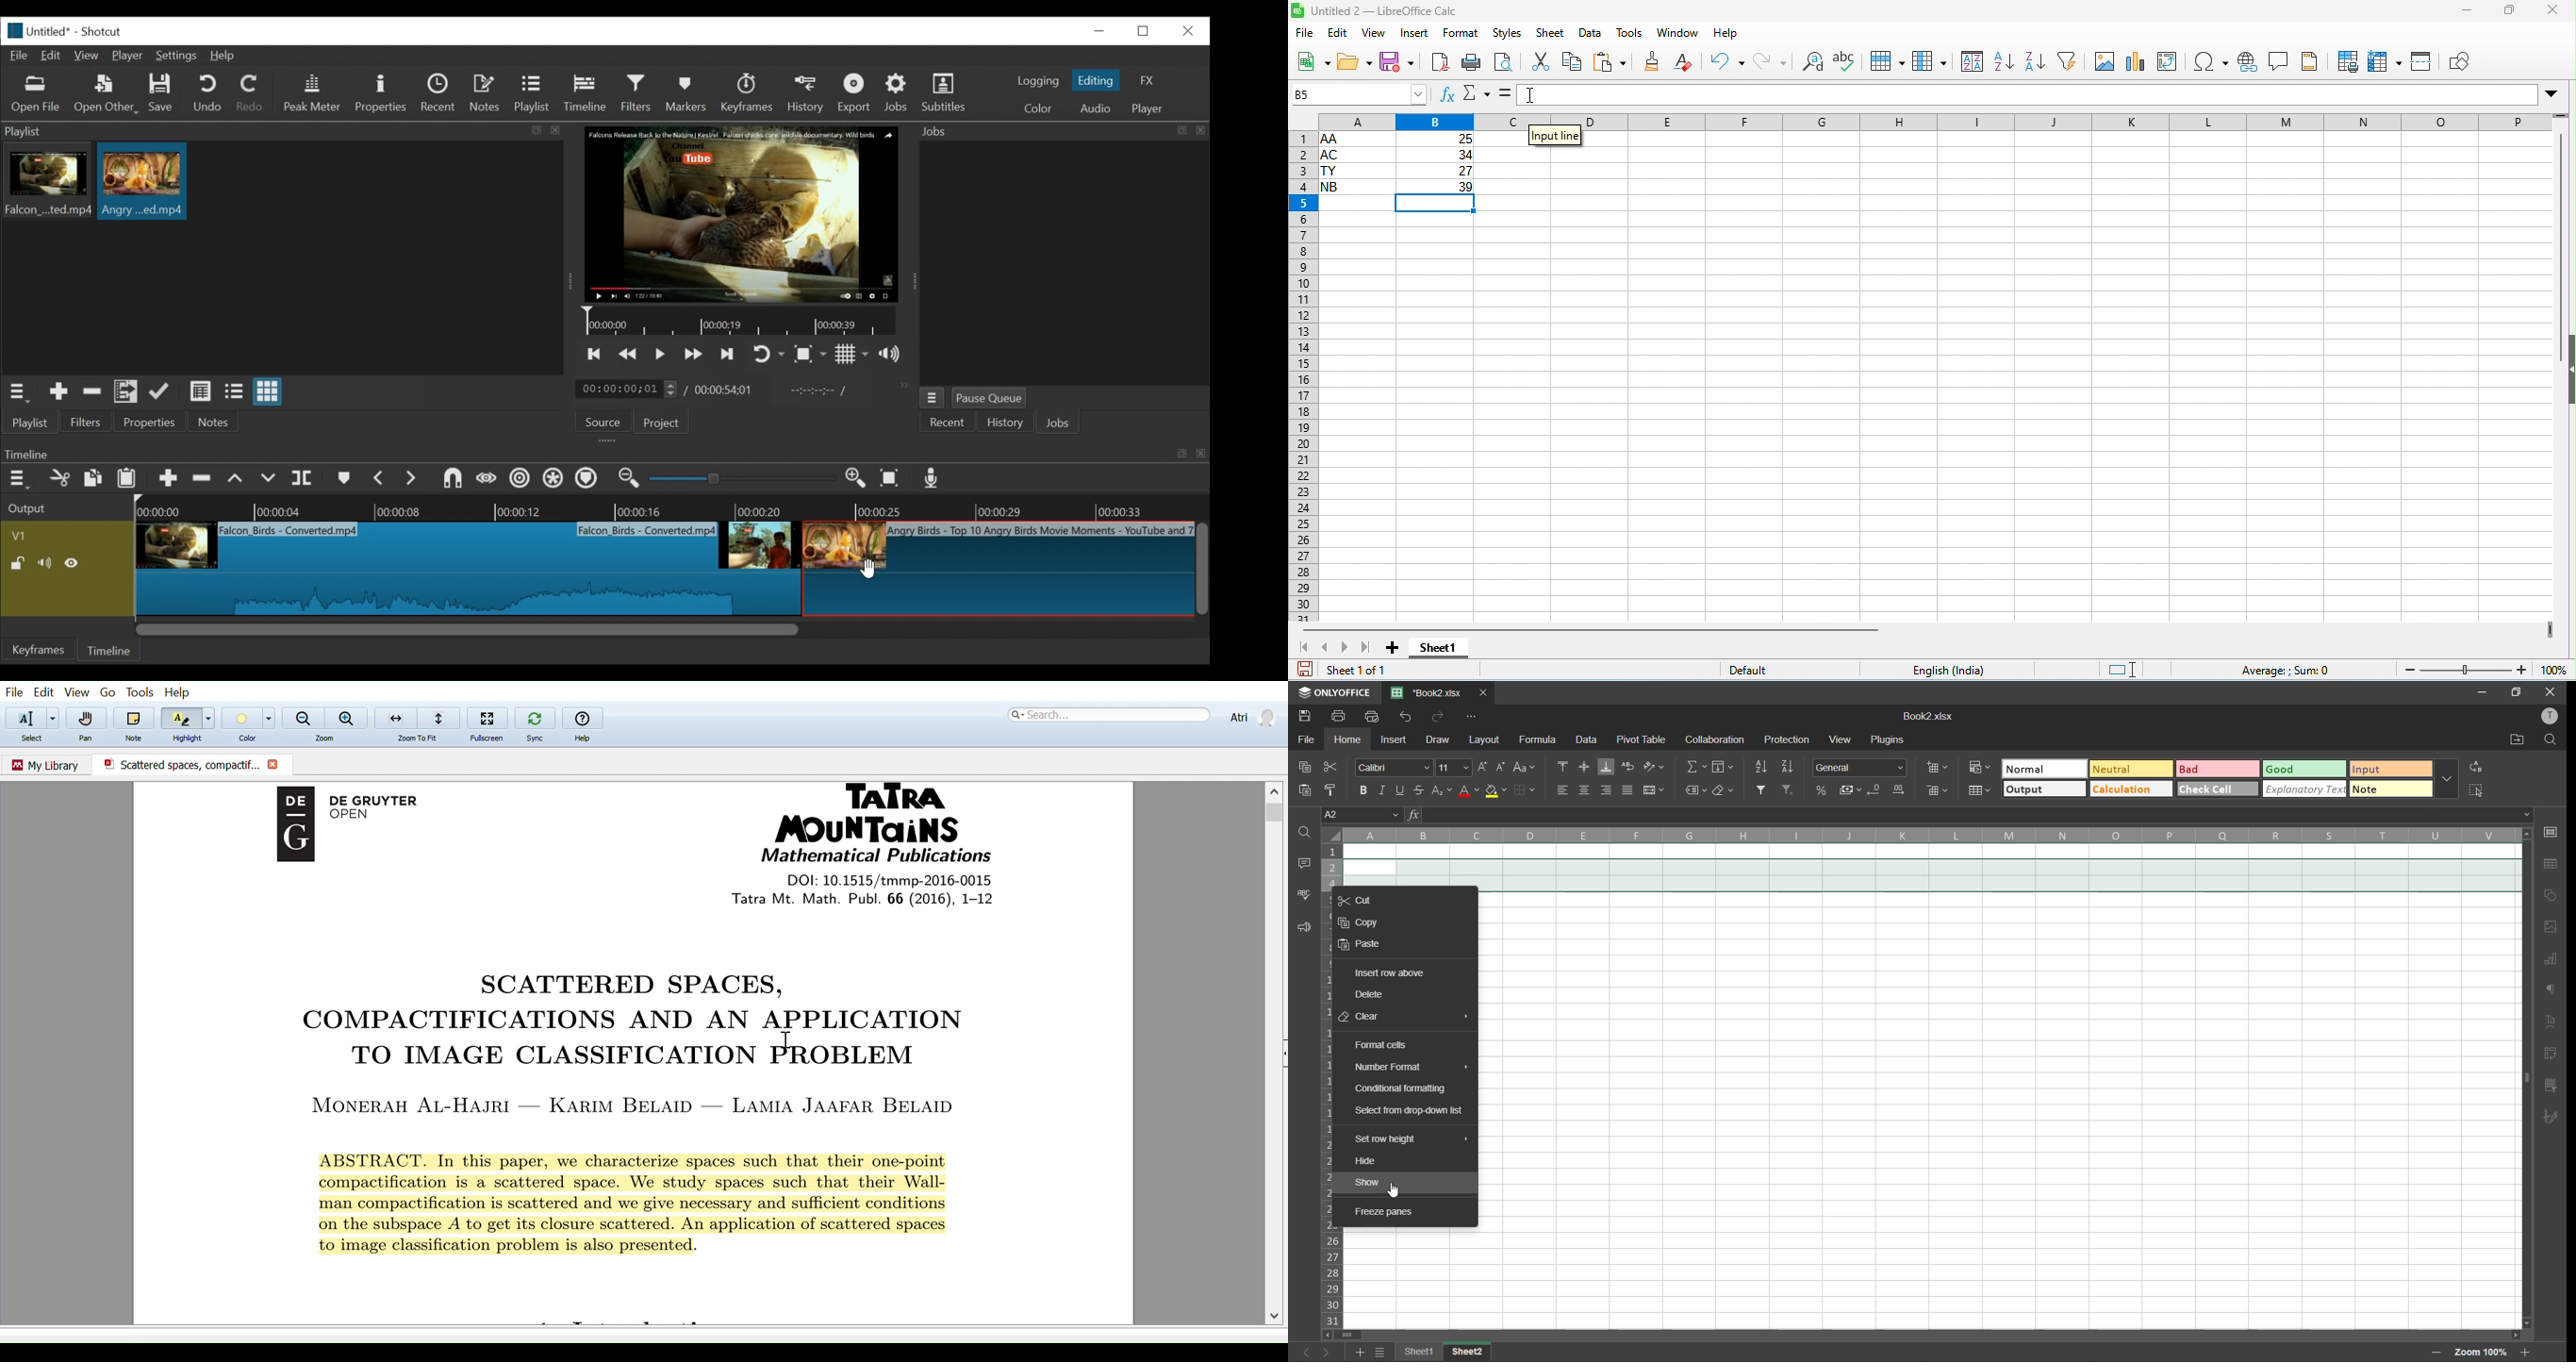 The width and height of the screenshot is (2576, 1372). I want to click on select from drop down list, so click(1407, 1110).